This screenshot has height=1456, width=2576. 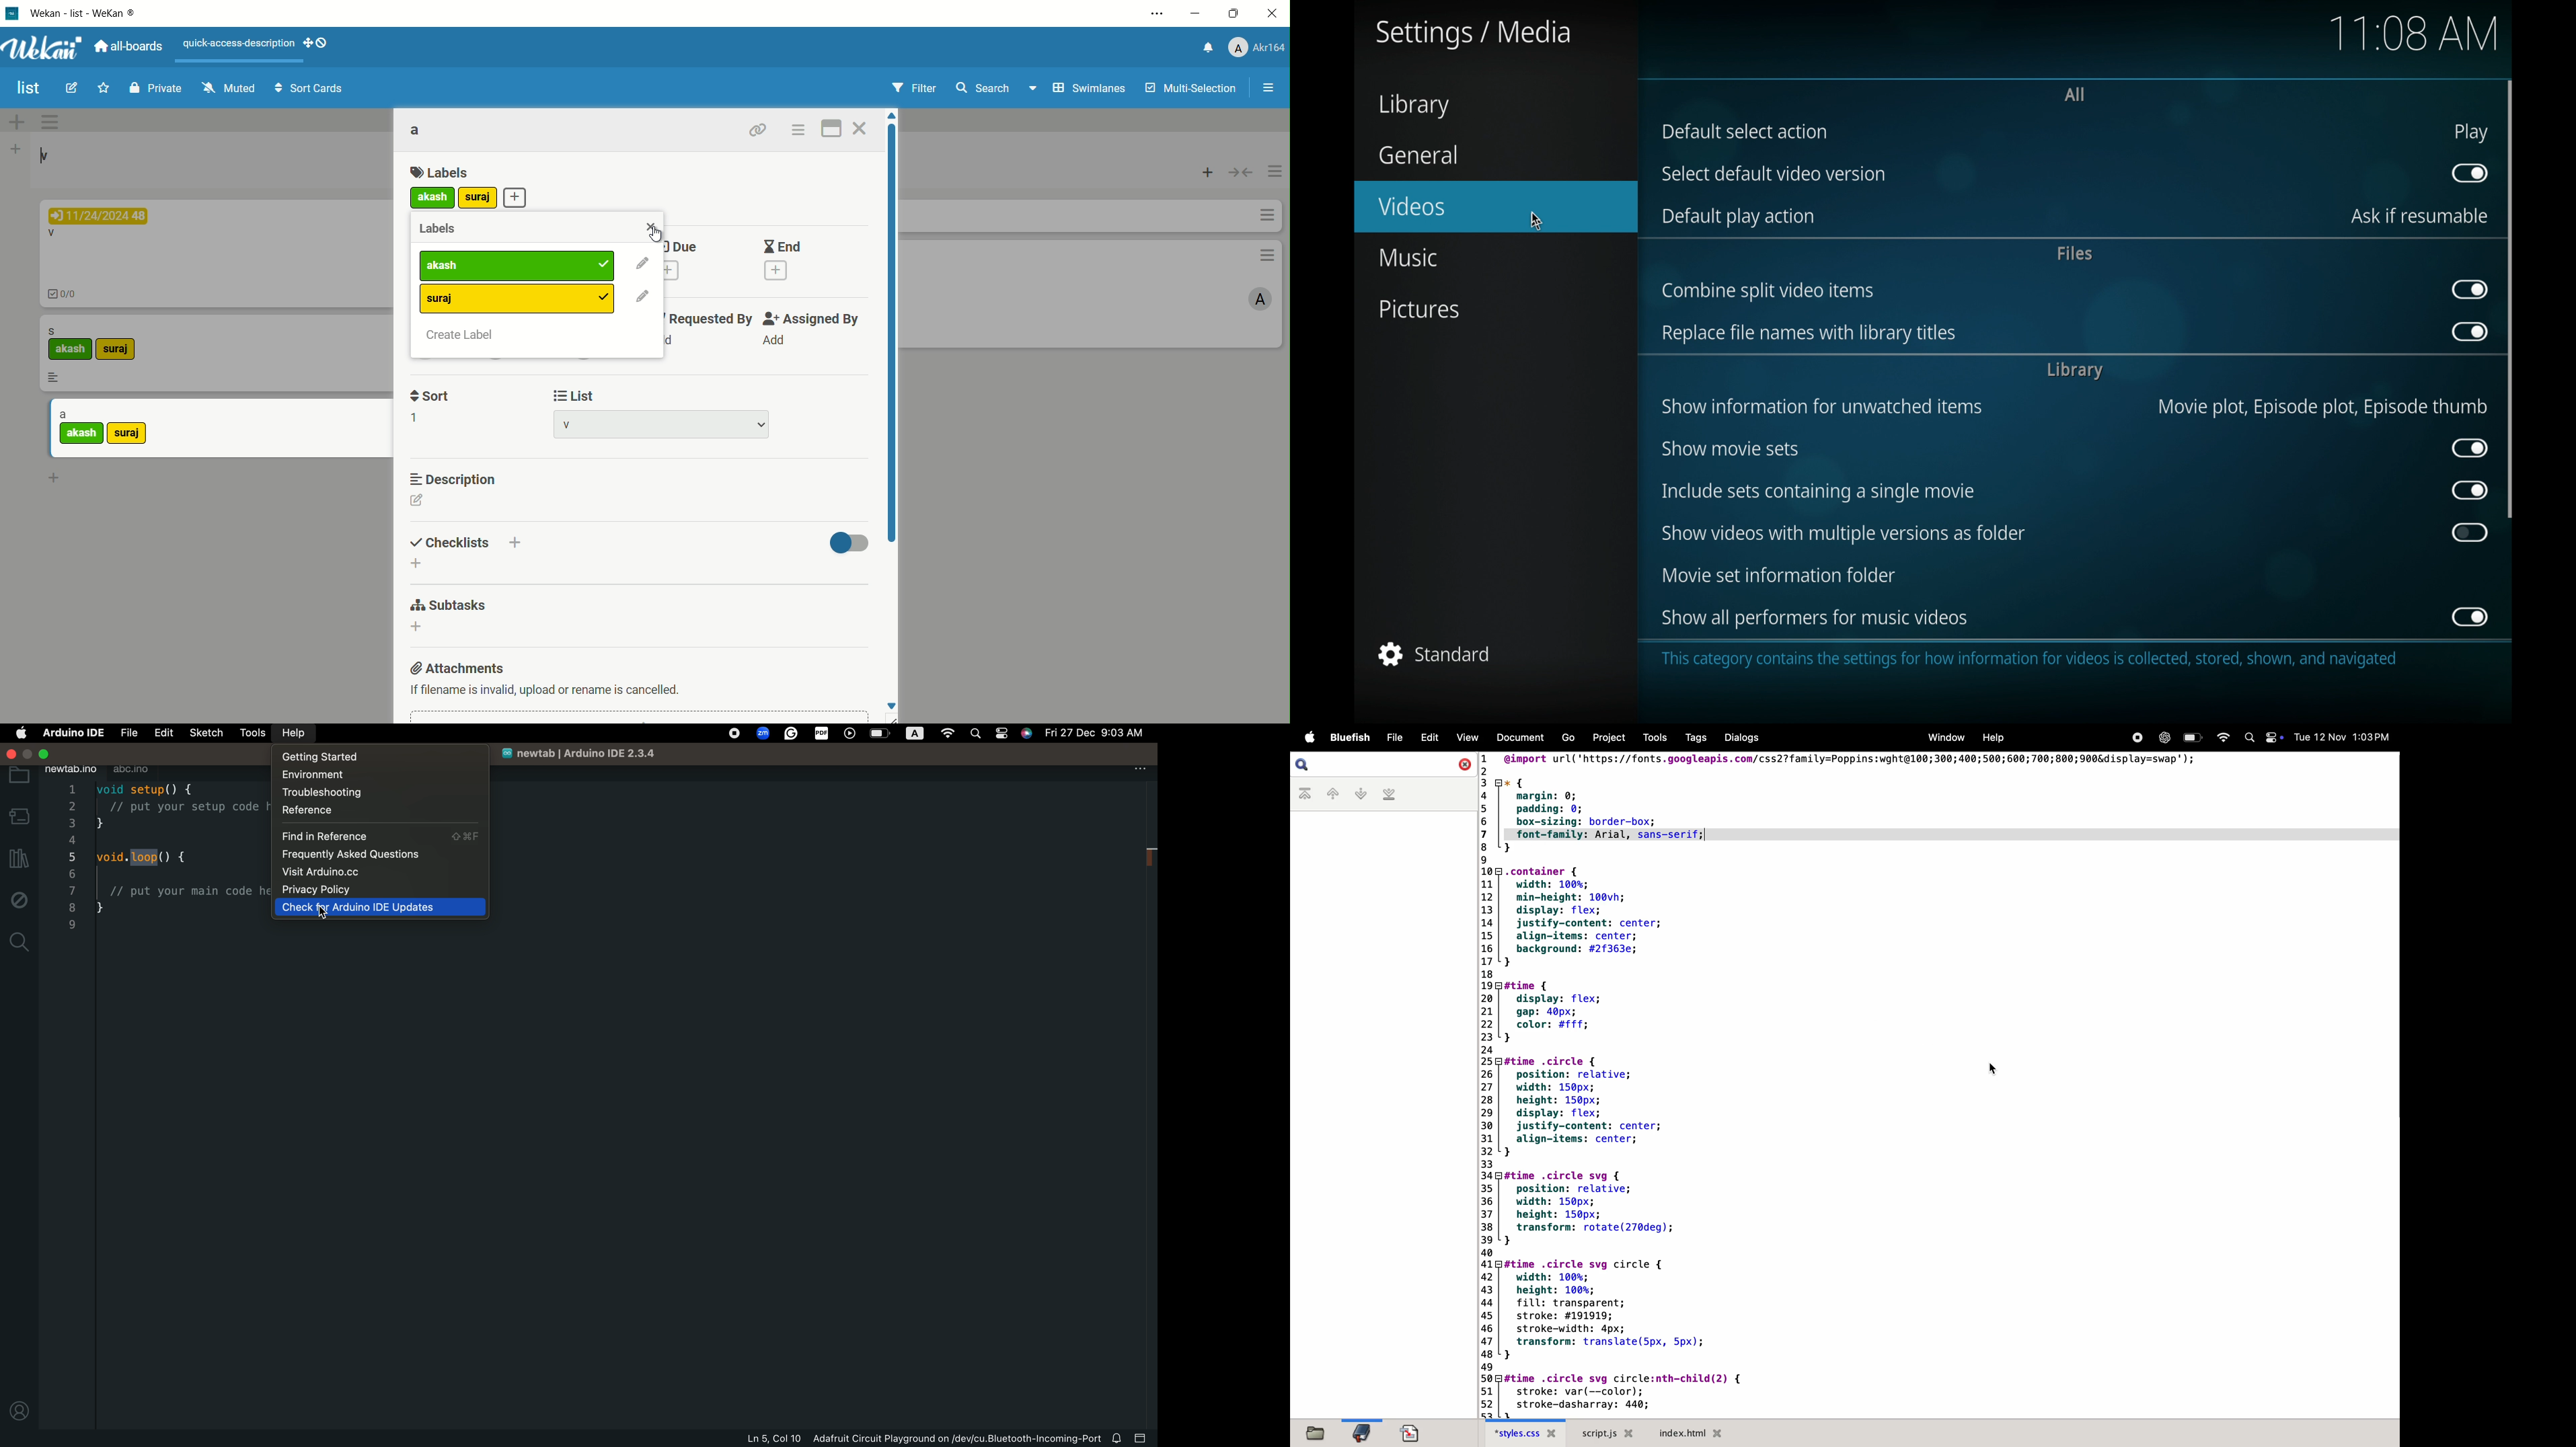 What do you see at coordinates (2471, 533) in the screenshot?
I see `toggle button` at bounding box center [2471, 533].